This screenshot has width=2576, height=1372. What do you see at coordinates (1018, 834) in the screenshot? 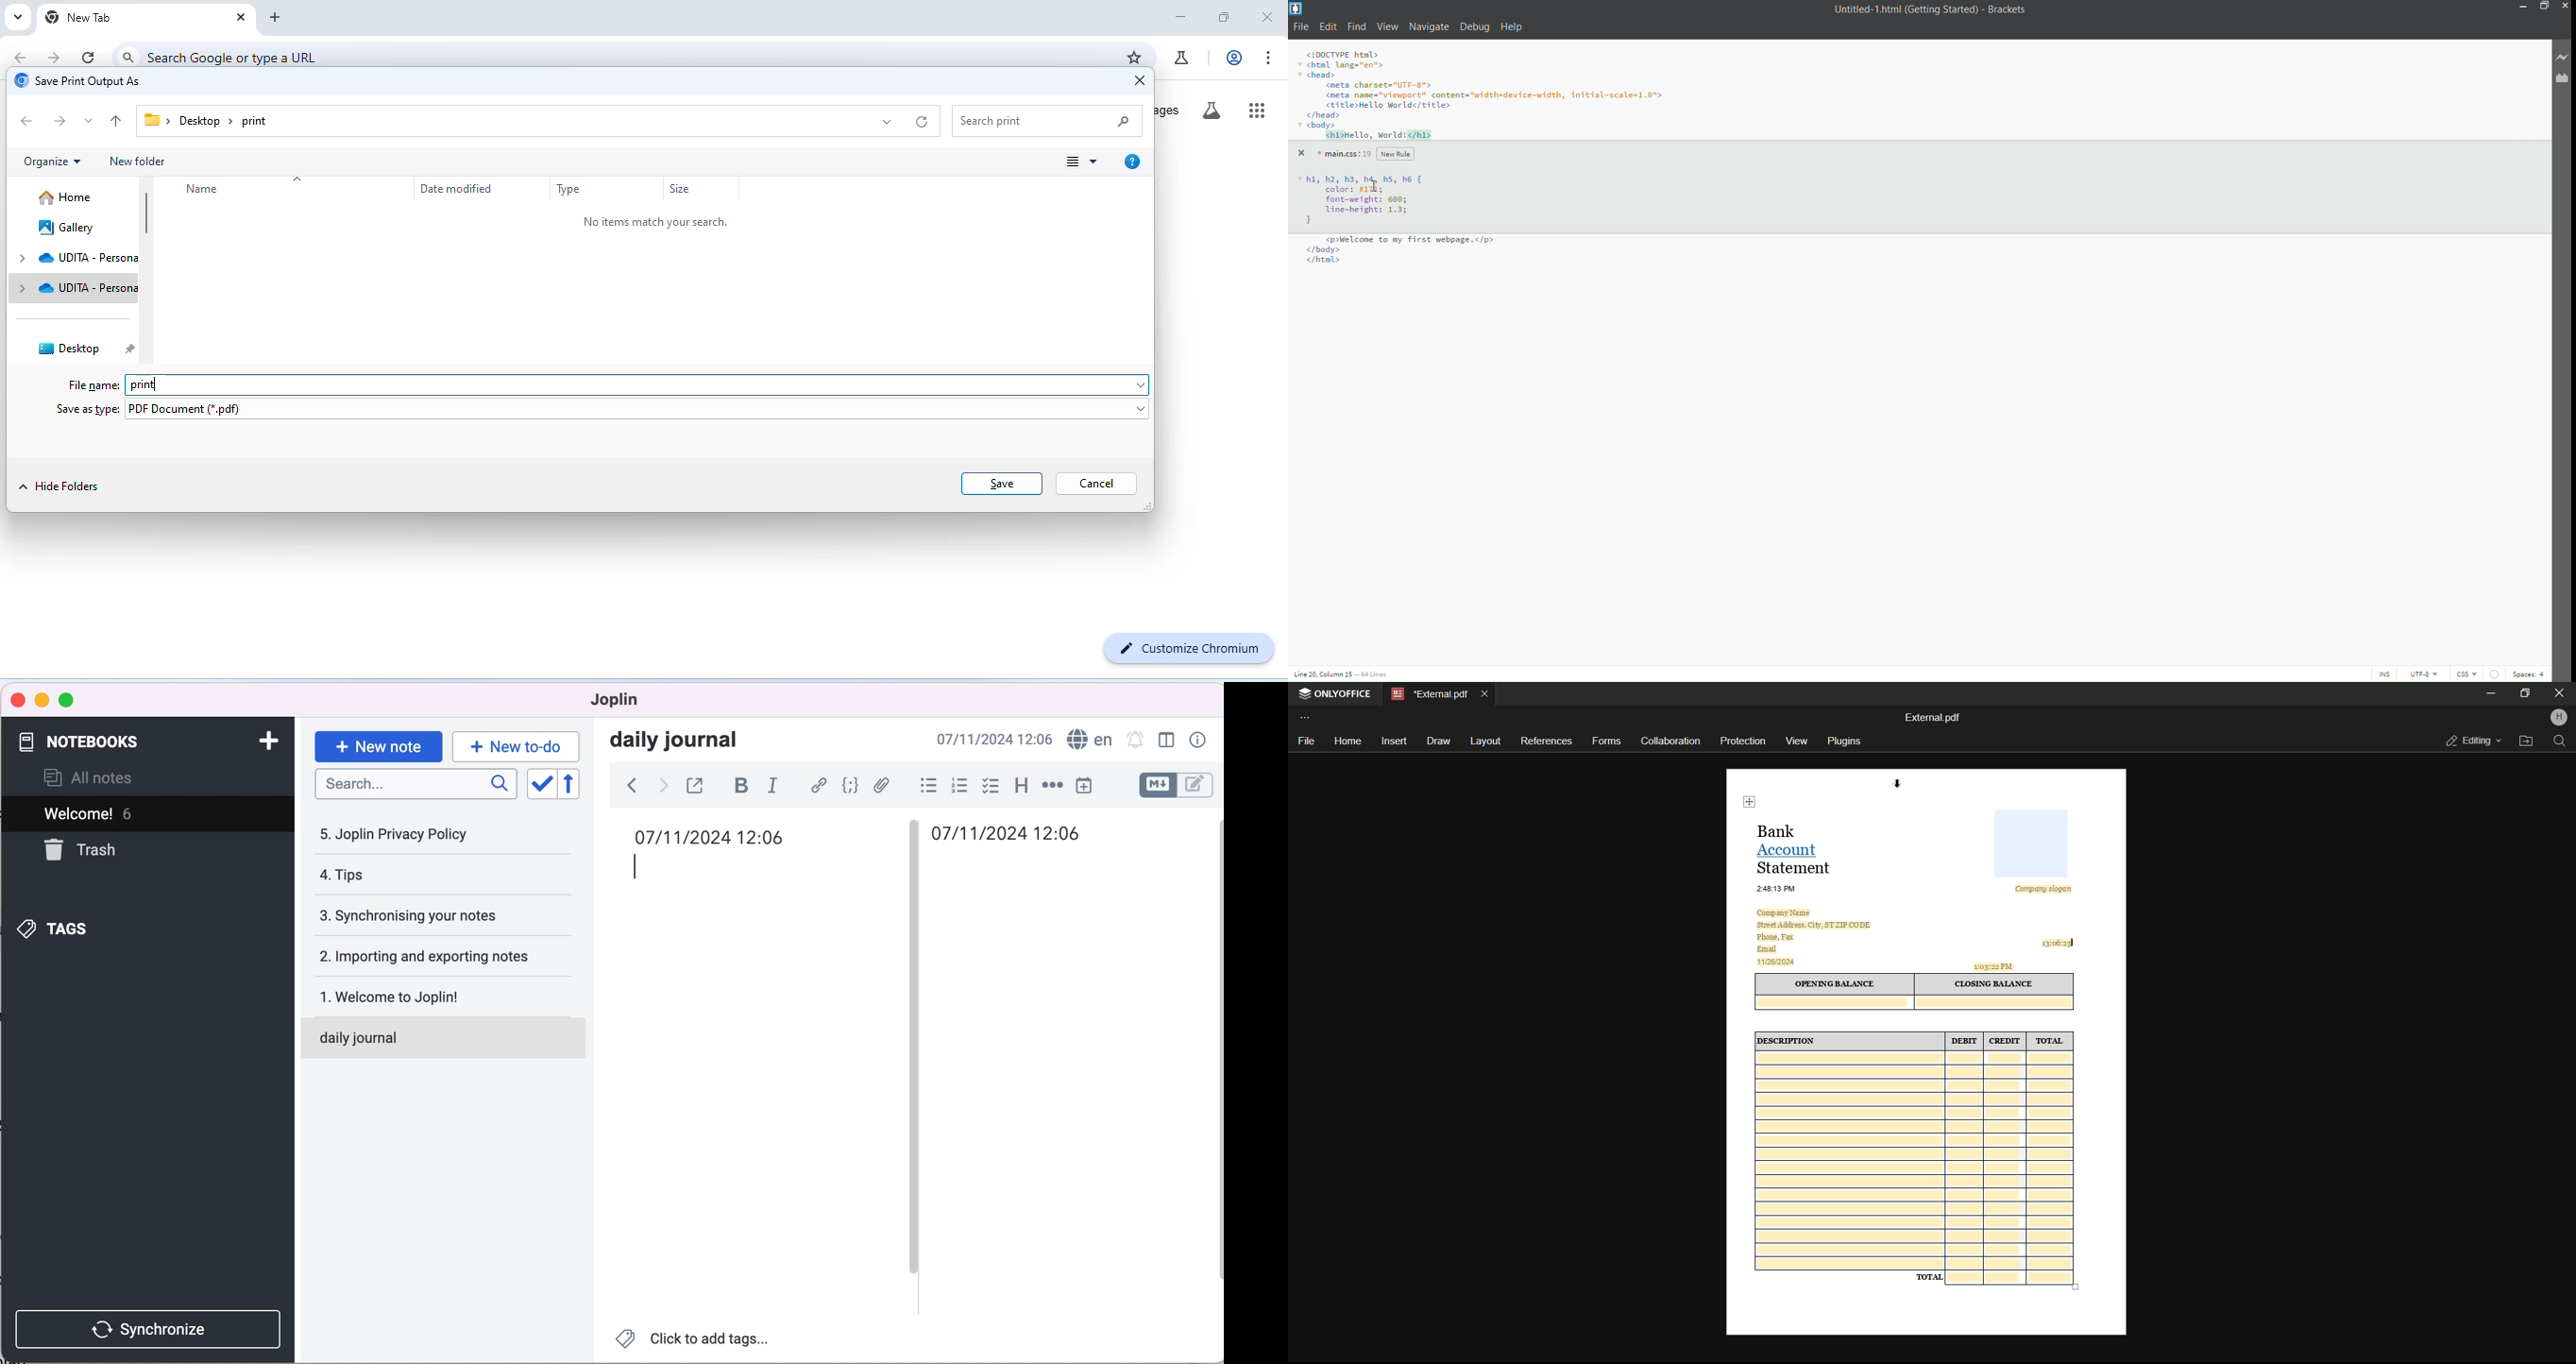
I see `time and date` at bounding box center [1018, 834].